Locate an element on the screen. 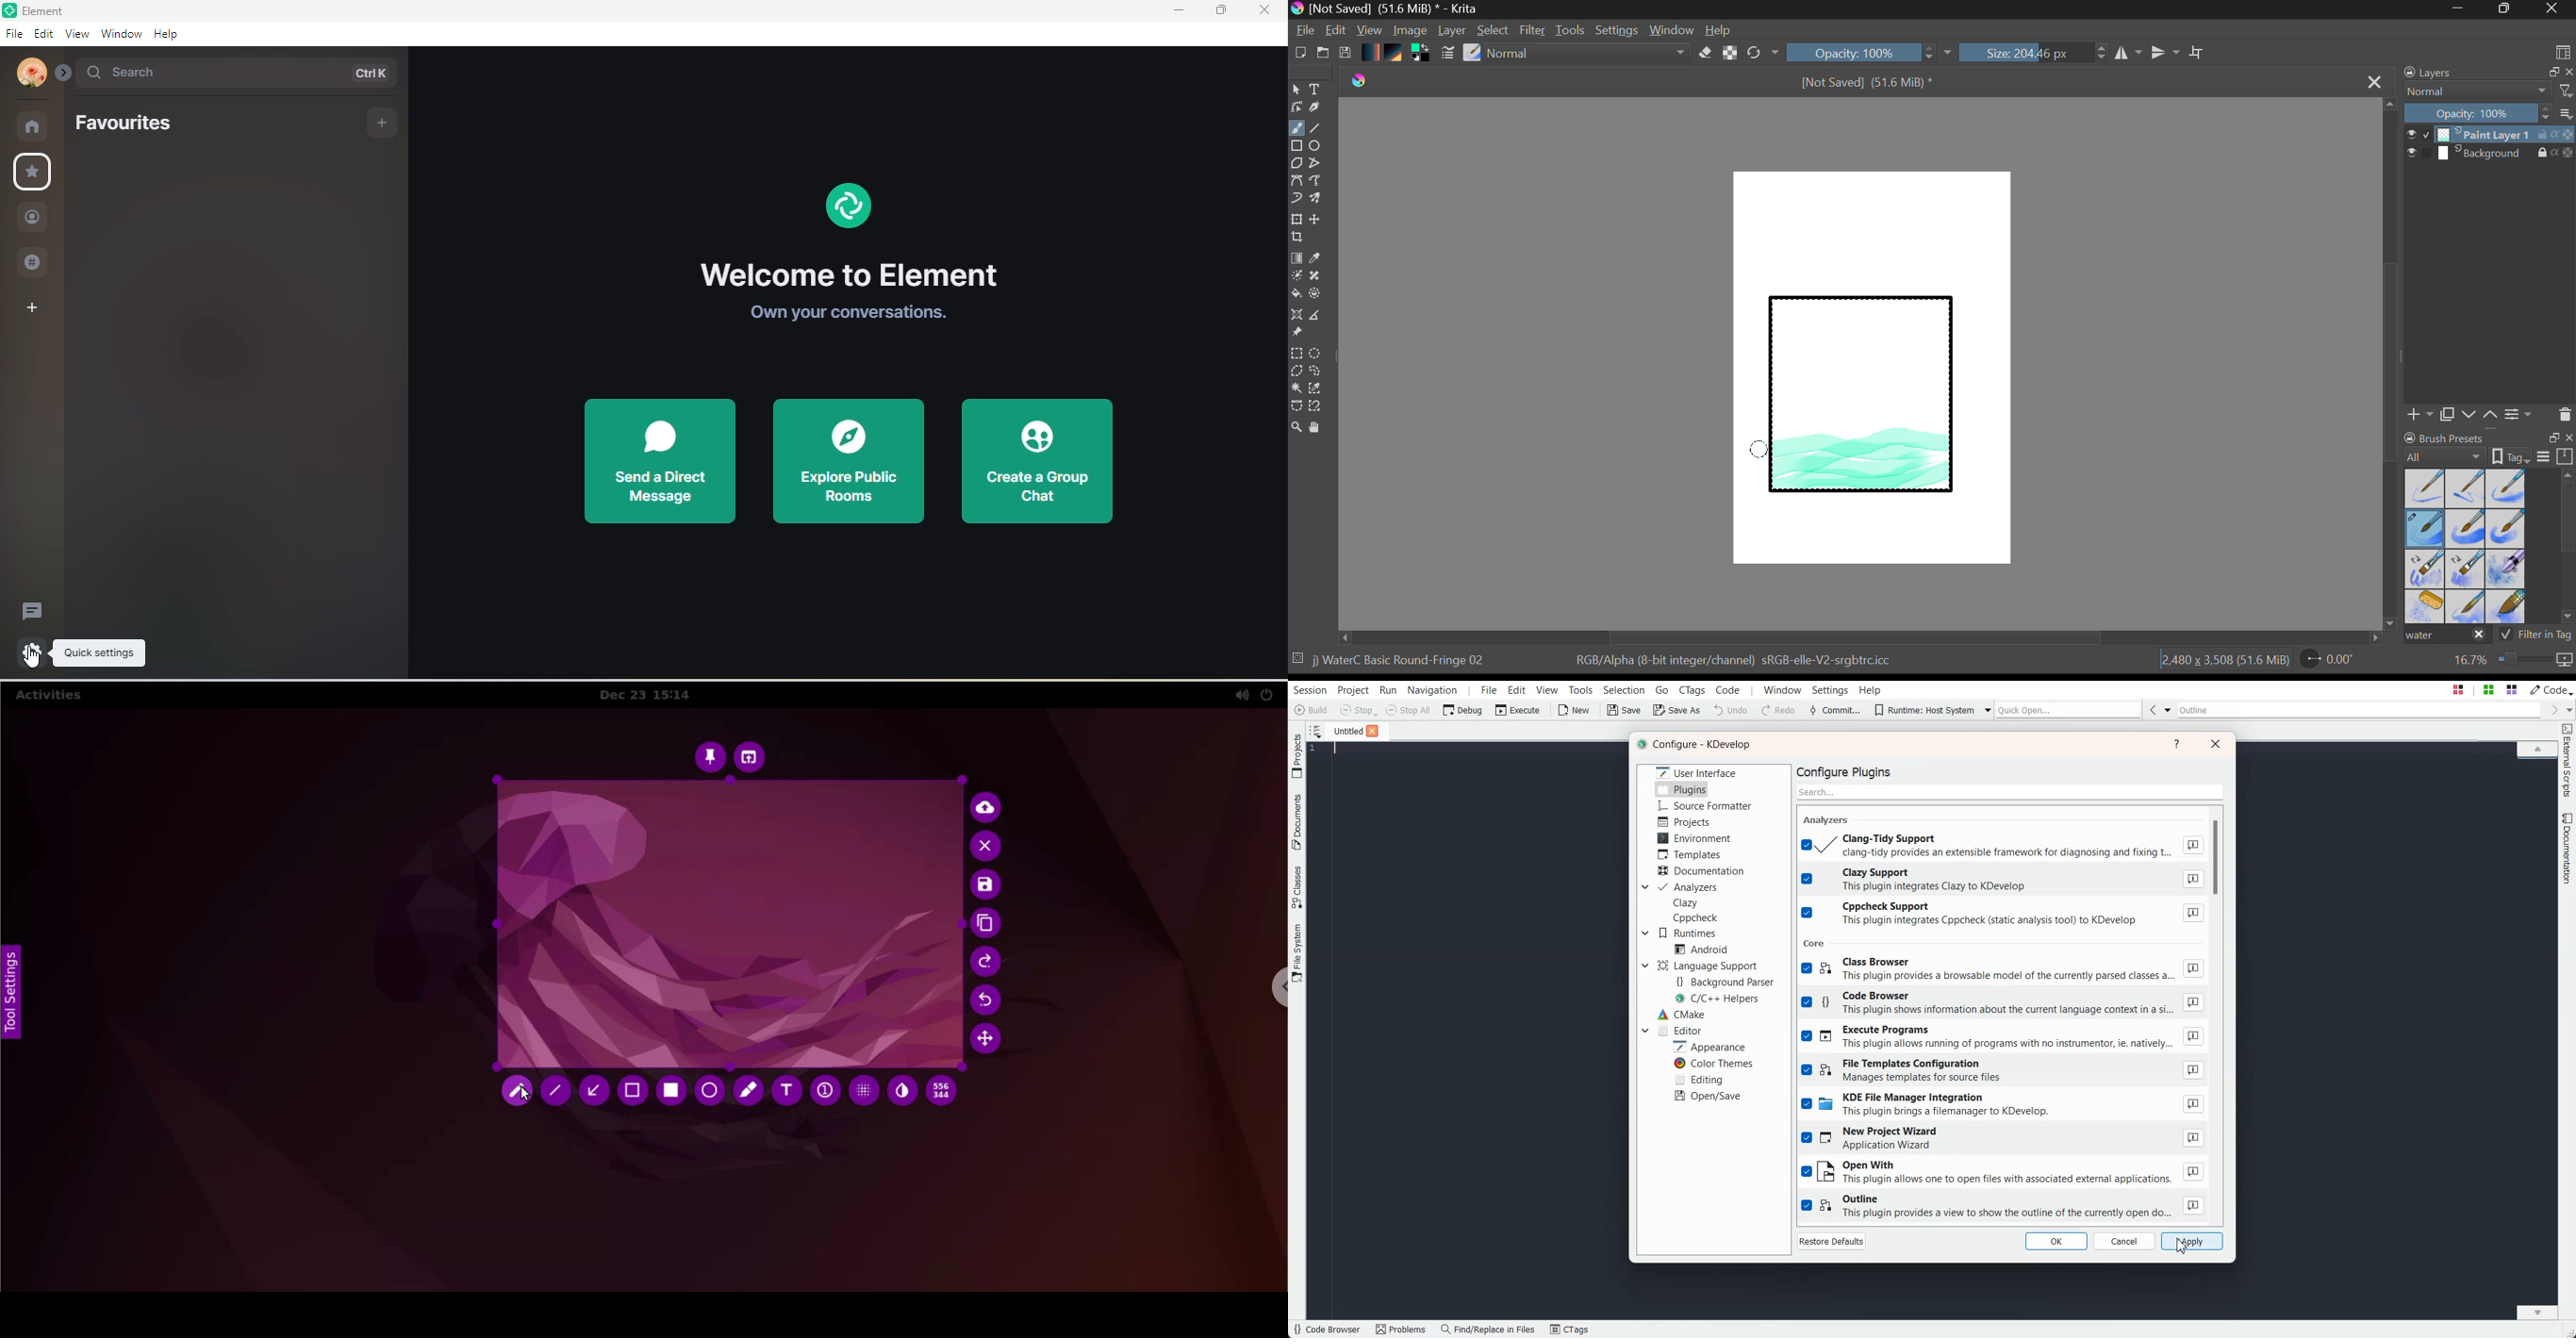 The height and width of the screenshot is (1344, 2576). Paintbrush is located at coordinates (1296, 129).